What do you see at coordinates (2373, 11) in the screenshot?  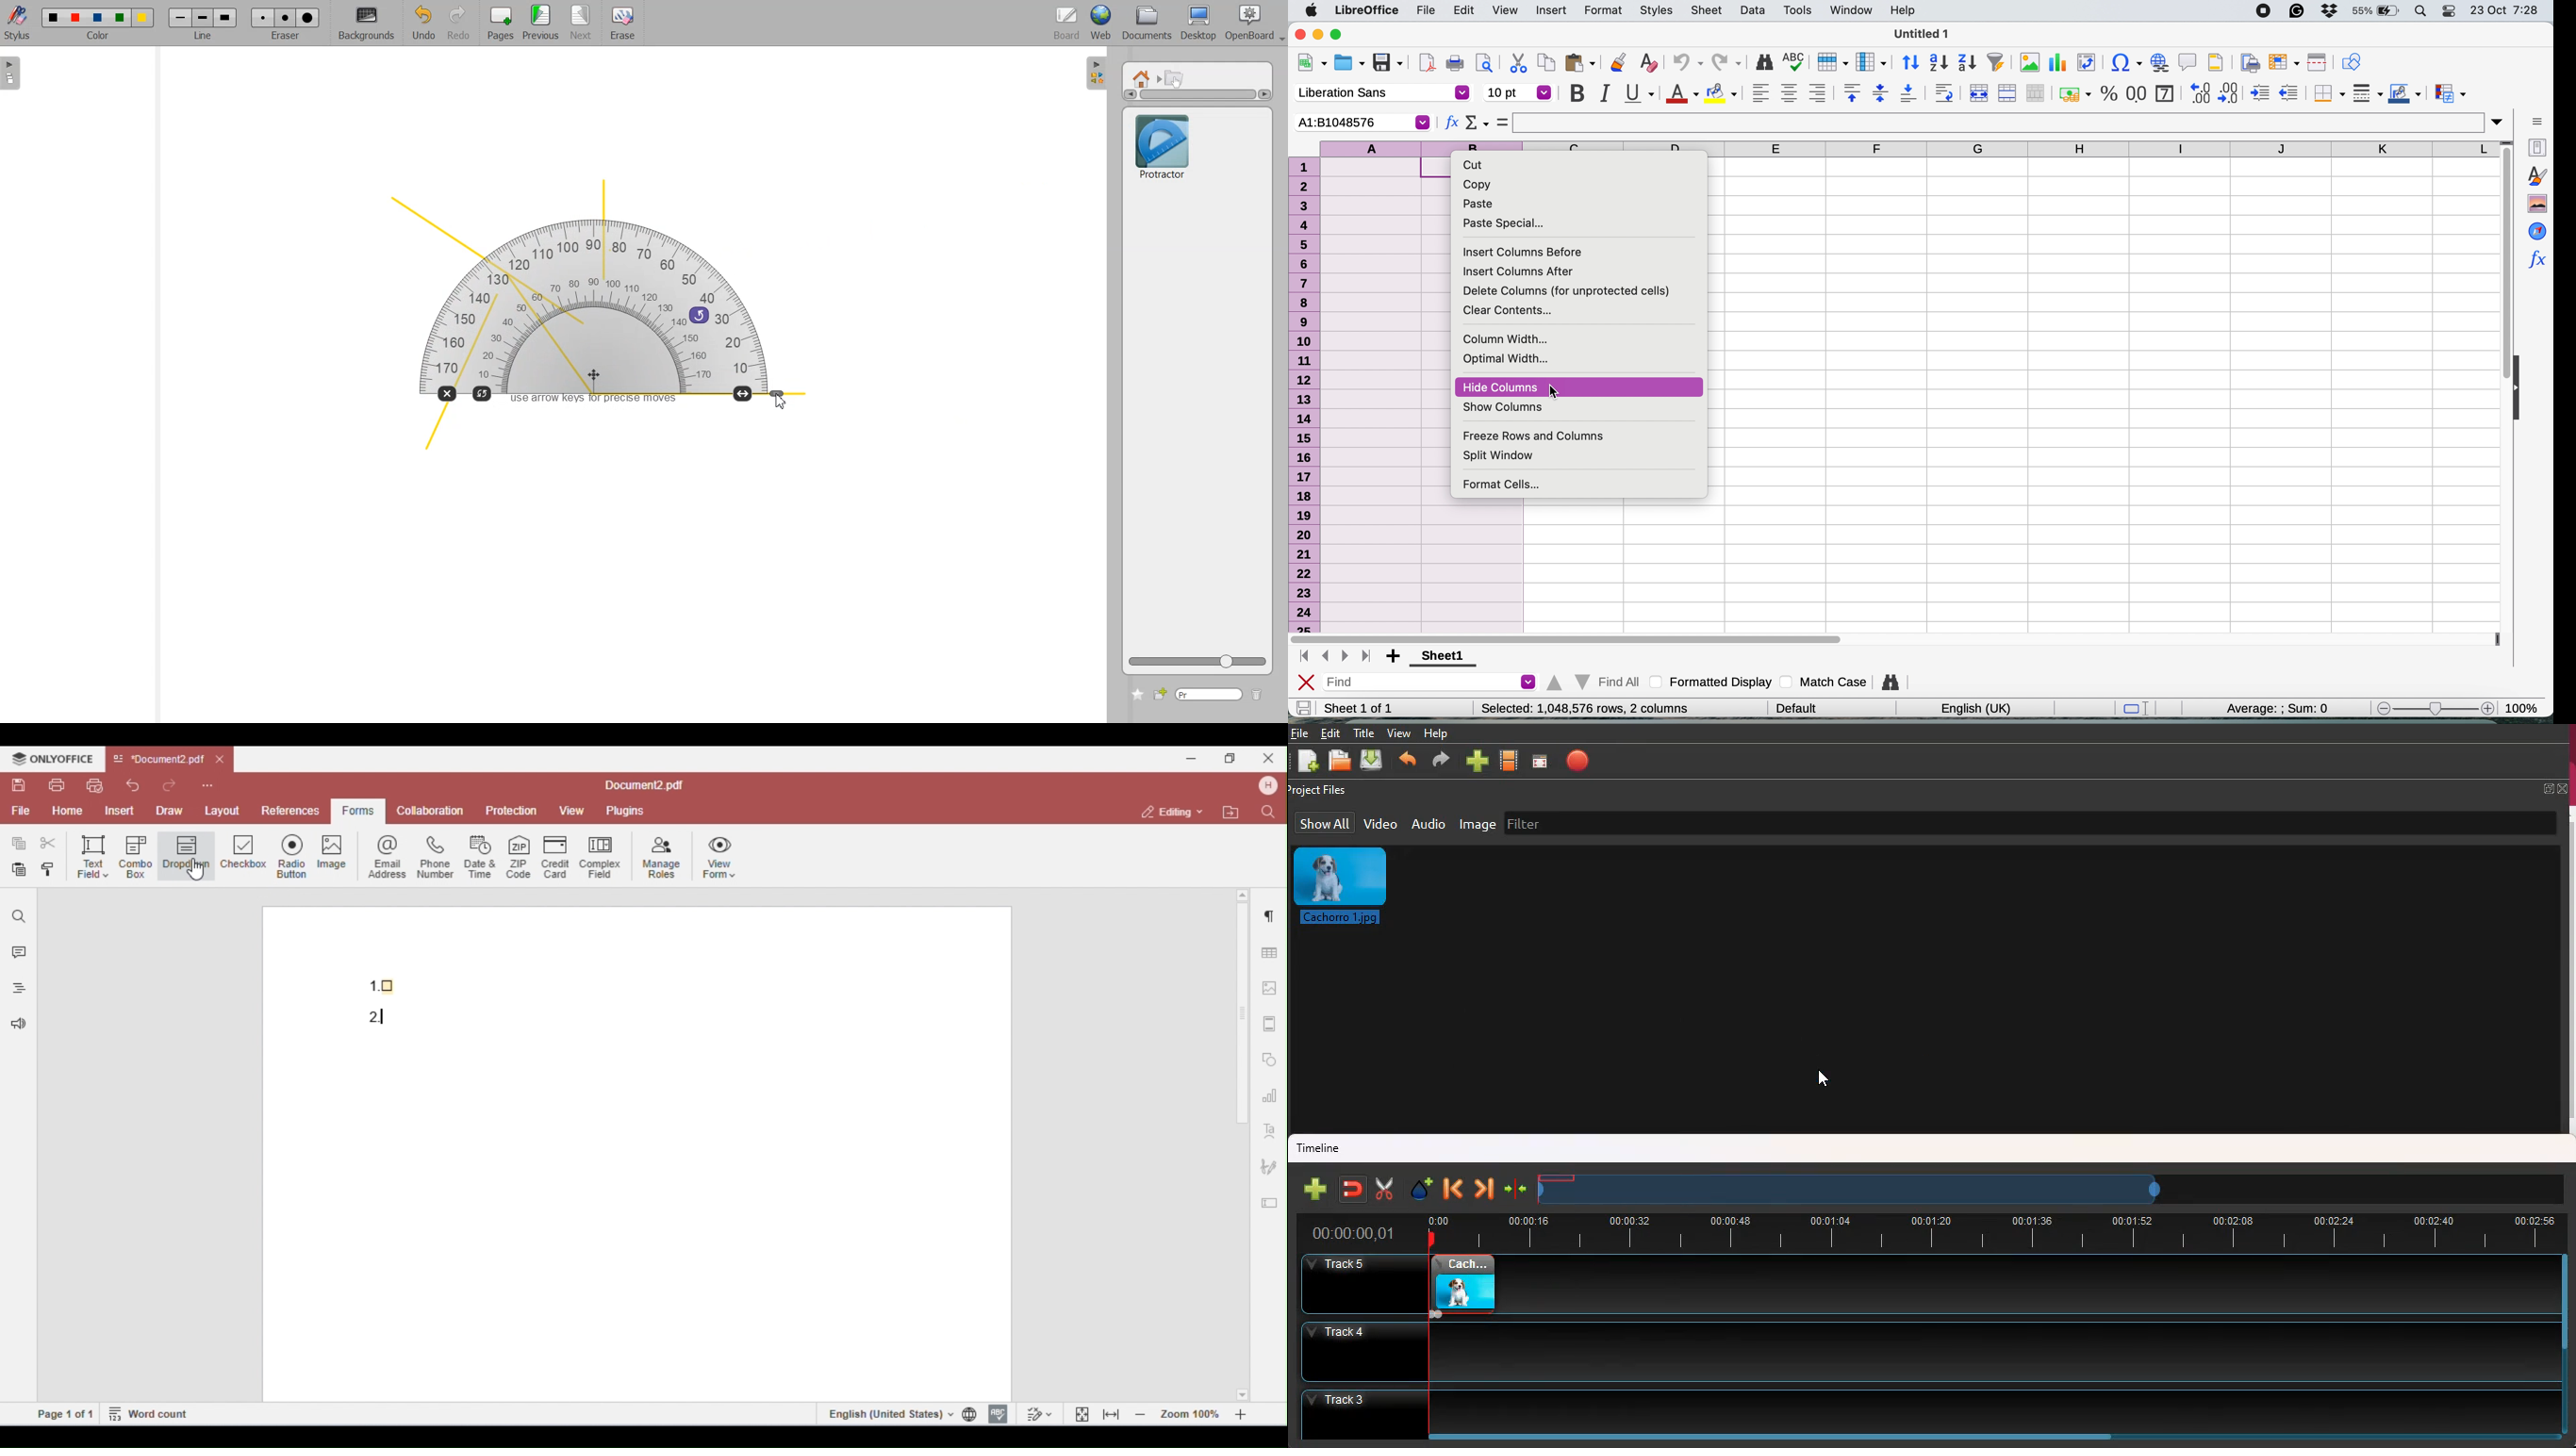 I see `battery` at bounding box center [2373, 11].